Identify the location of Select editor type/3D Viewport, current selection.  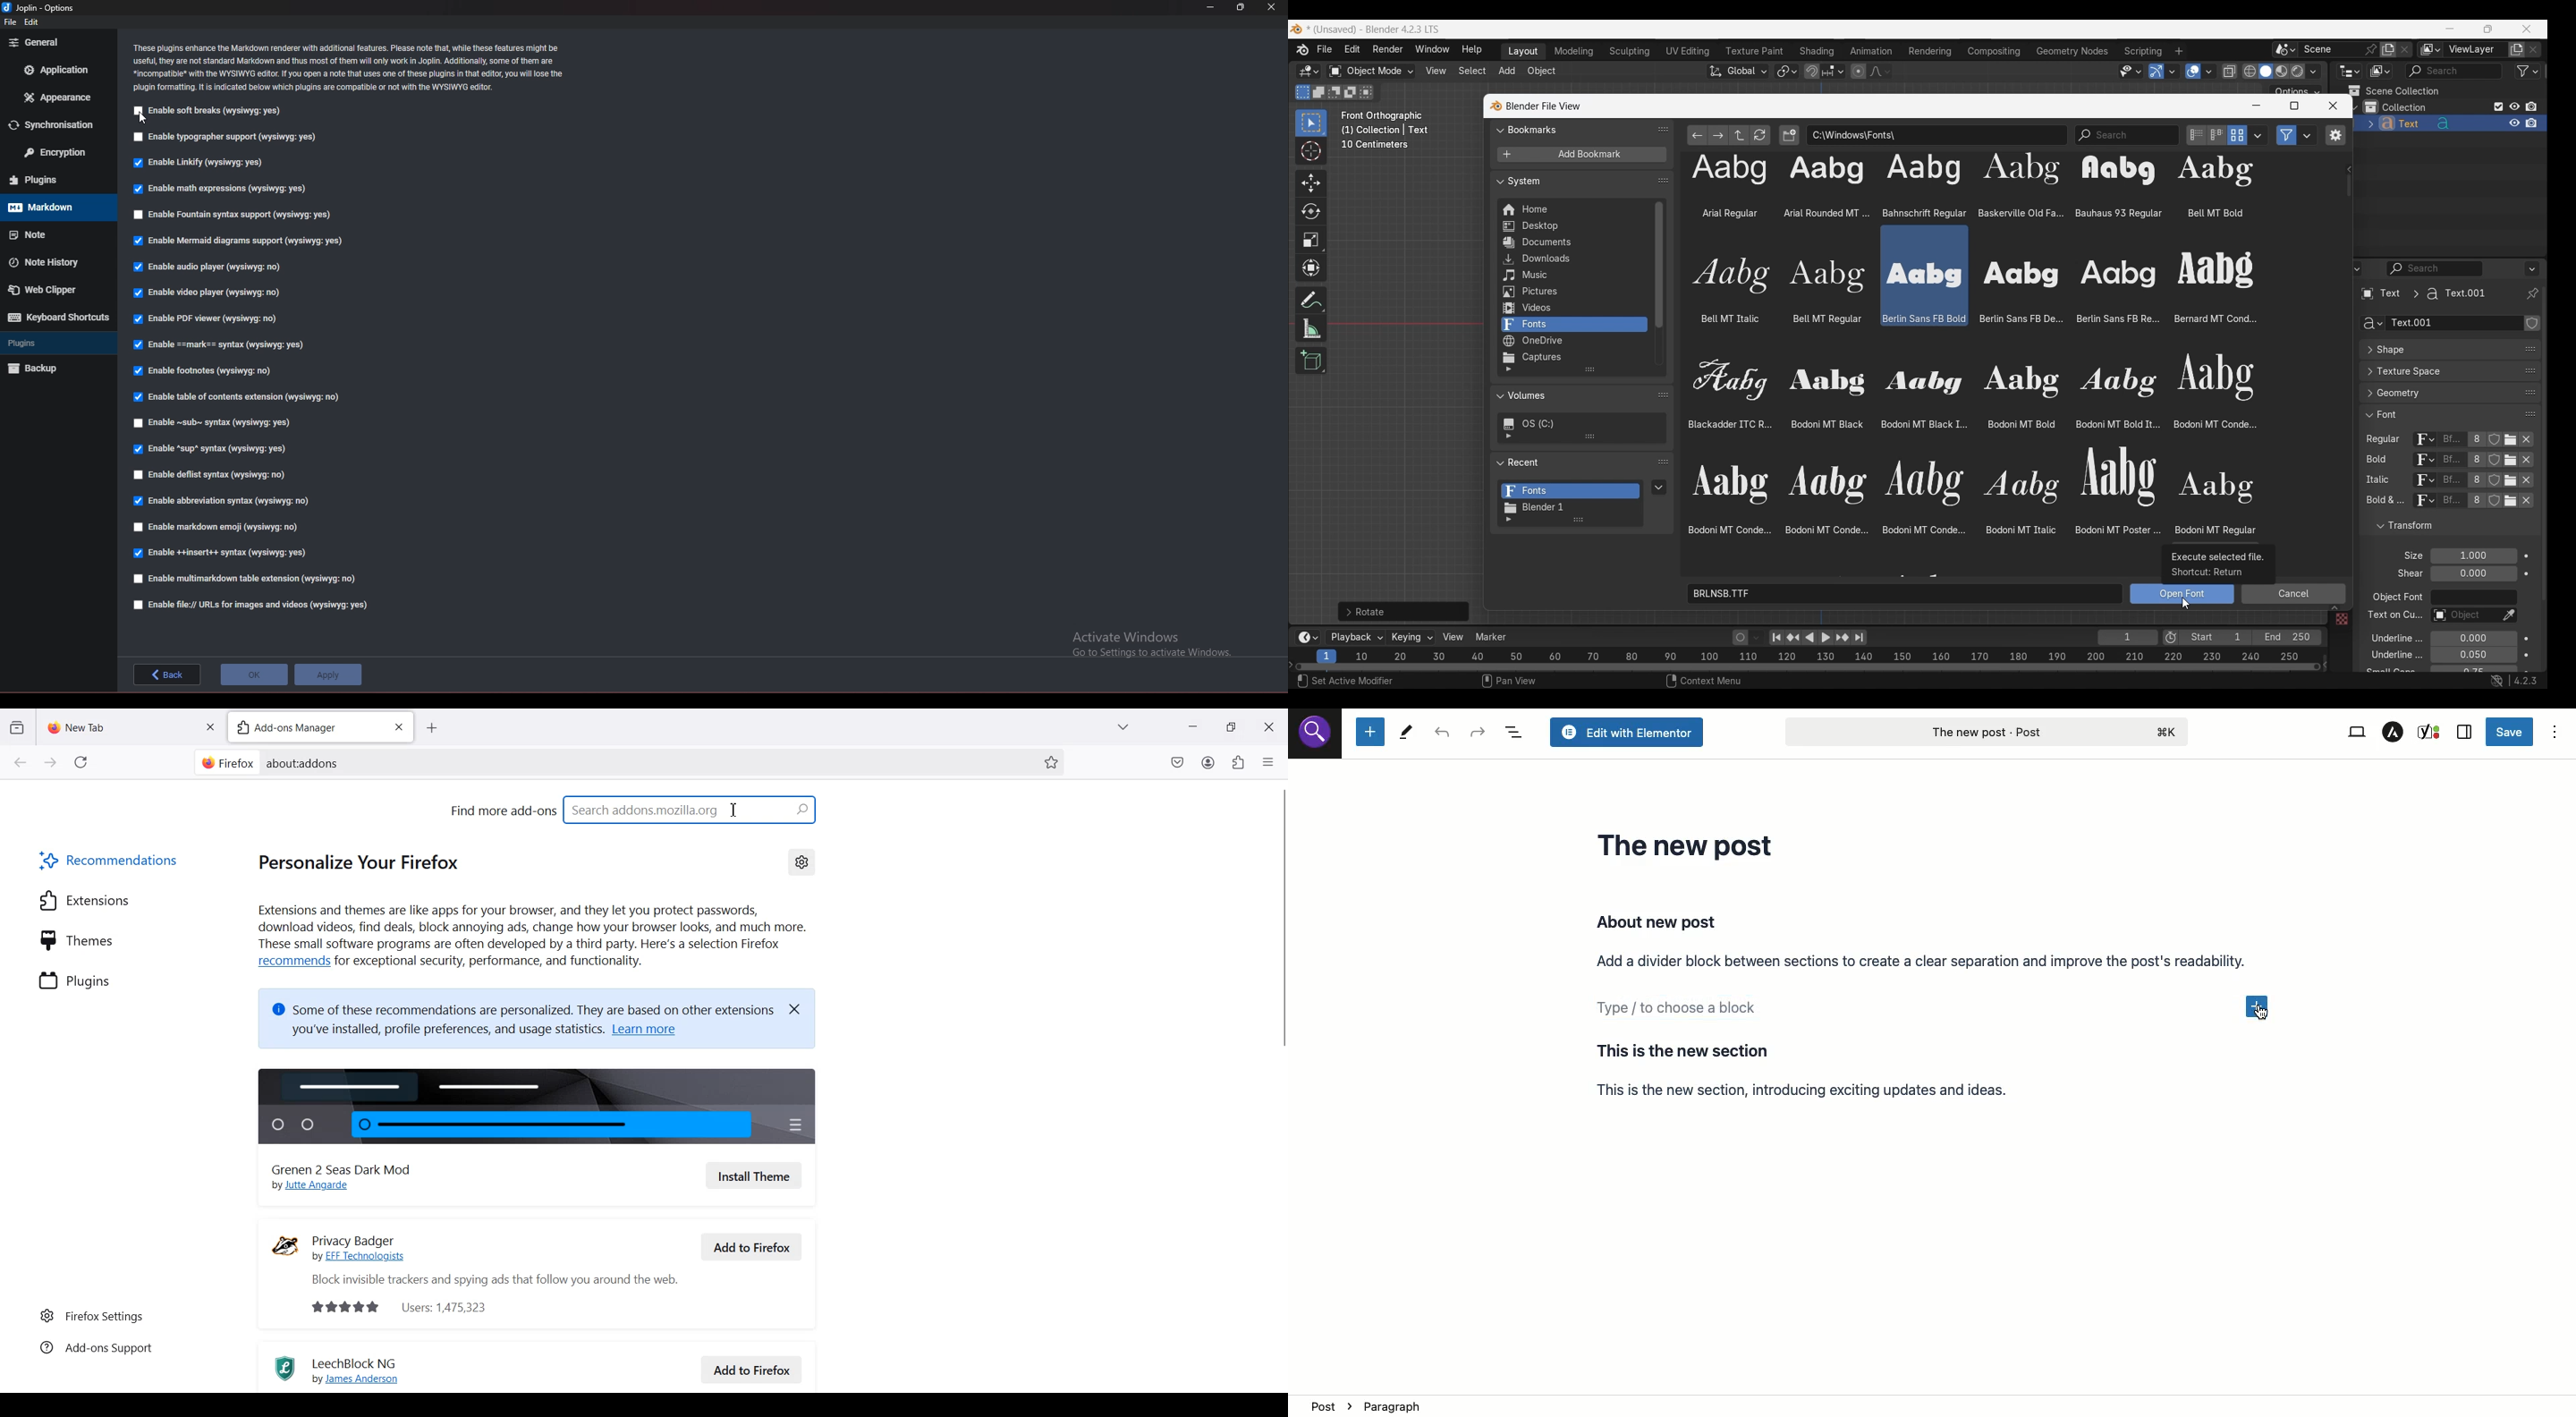
(1309, 71).